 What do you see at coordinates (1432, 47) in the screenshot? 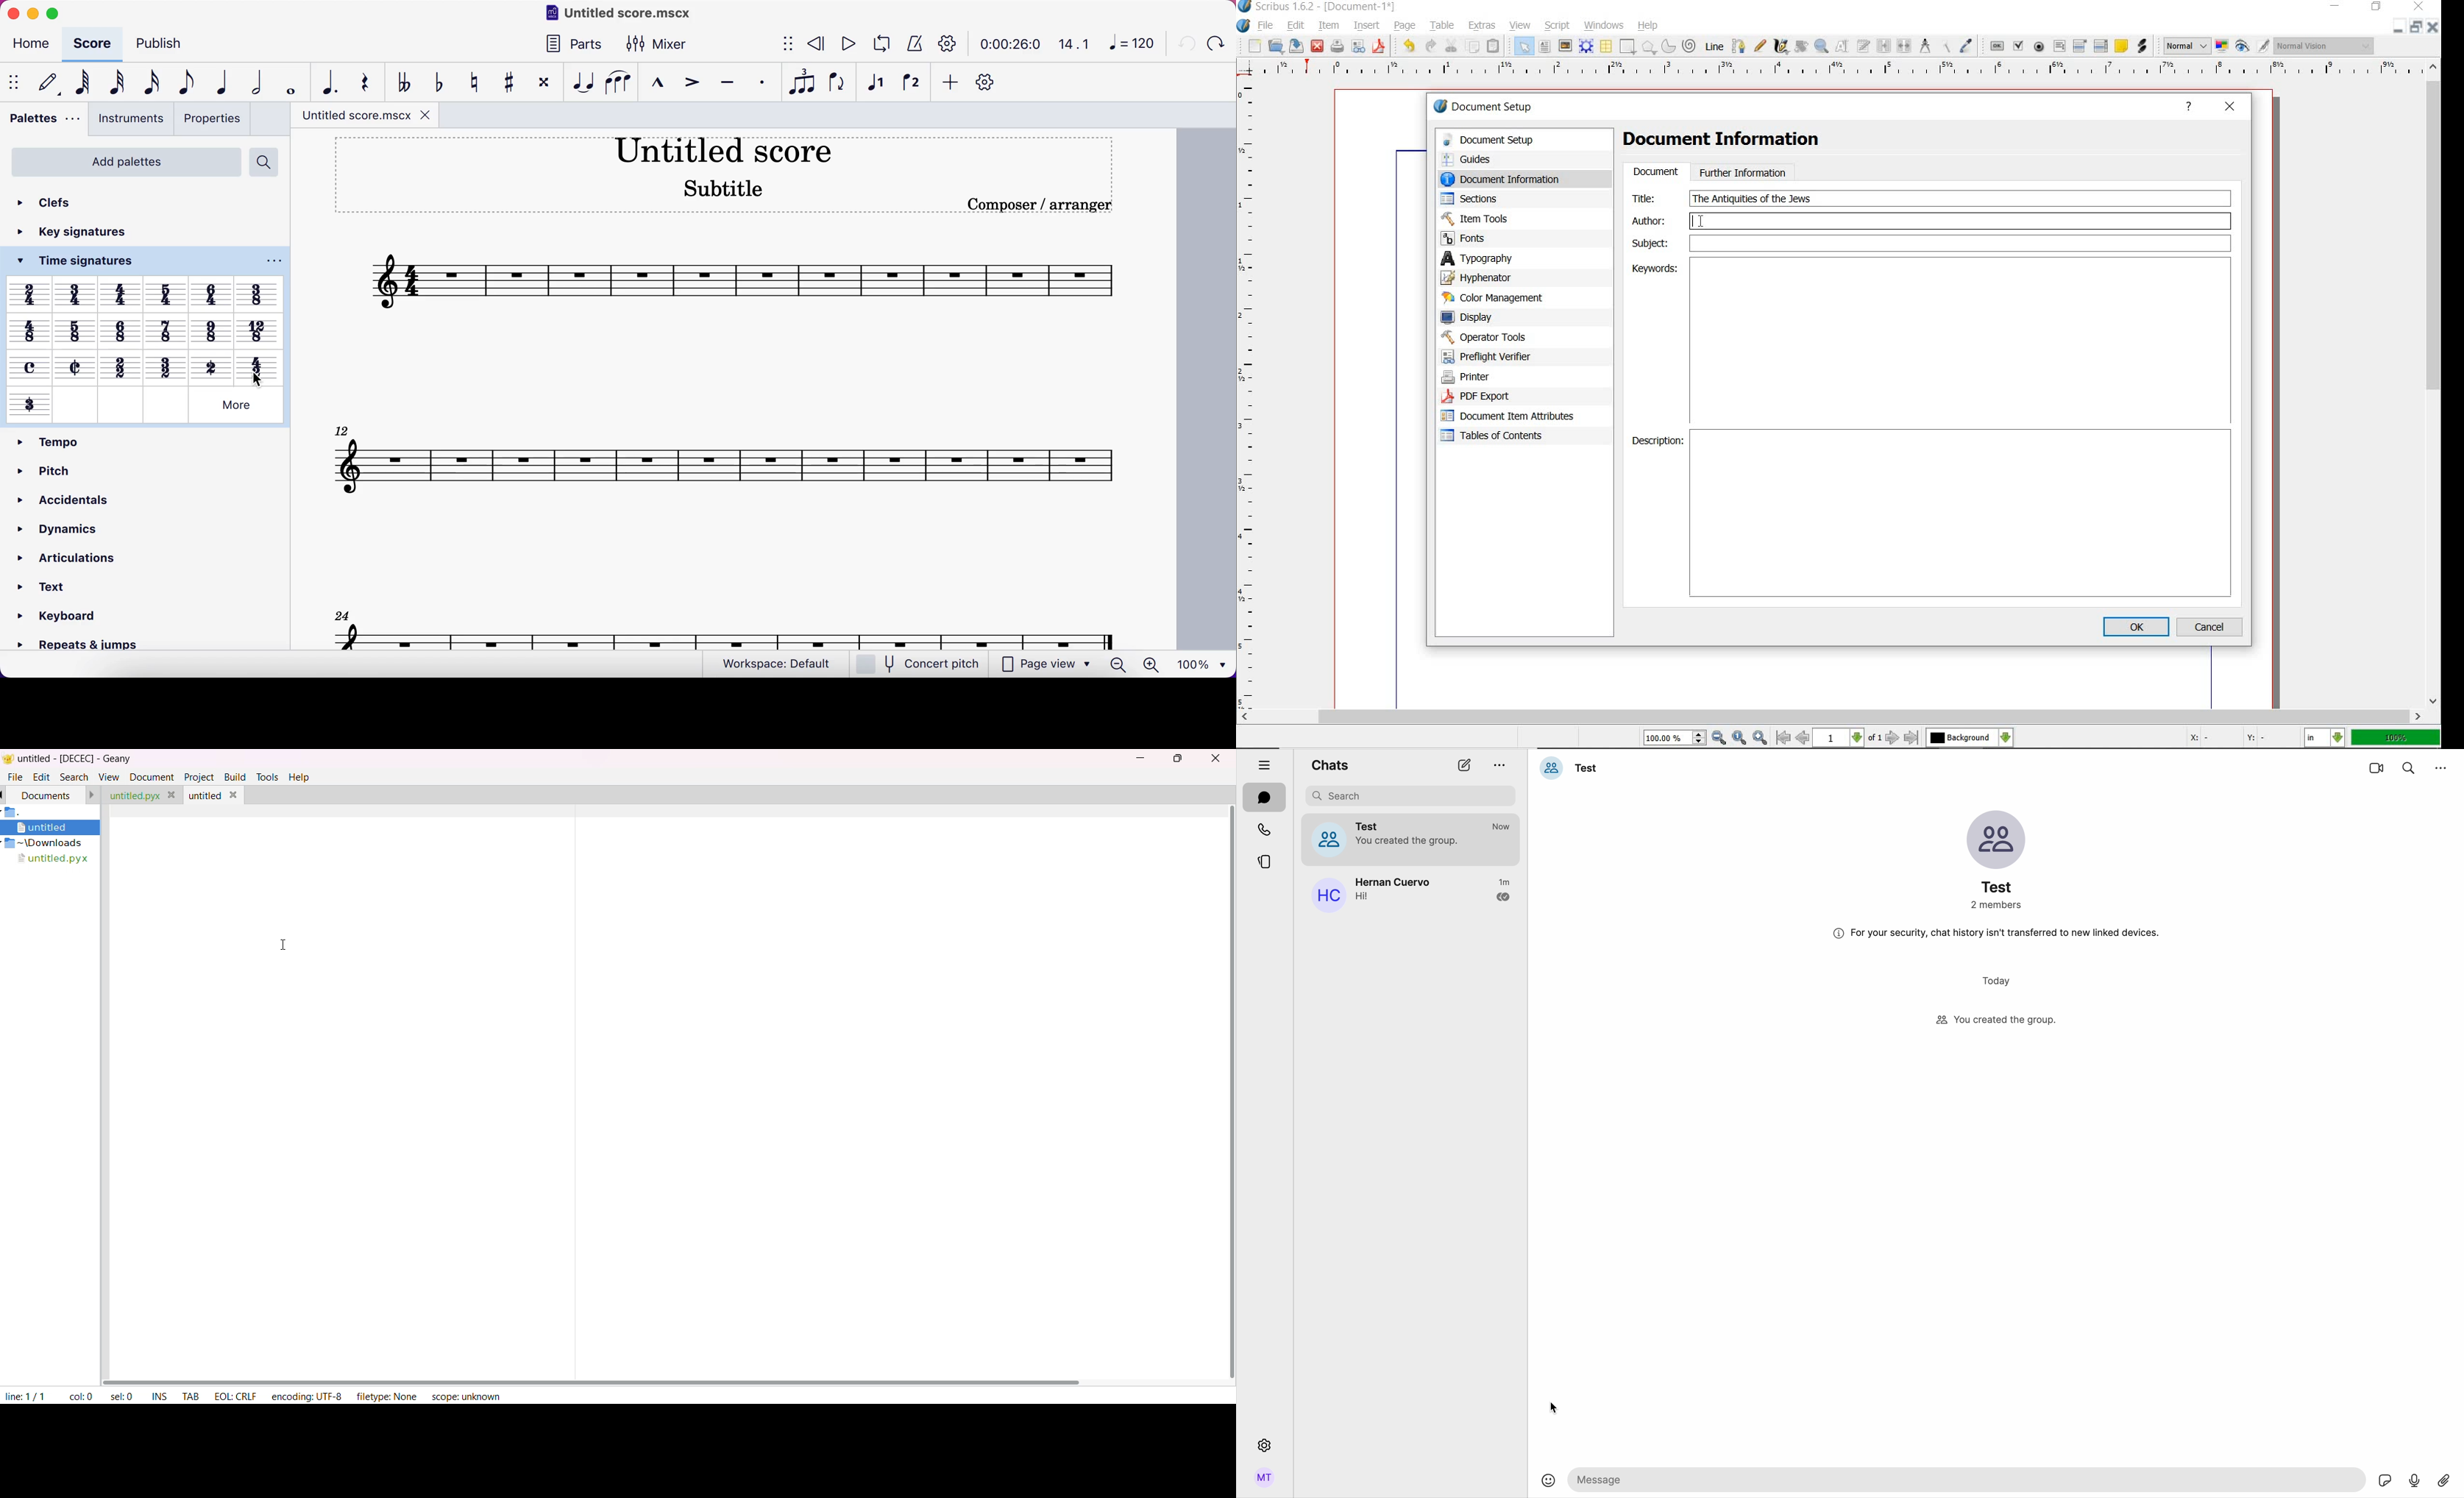
I see `redo` at bounding box center [1432, 47].